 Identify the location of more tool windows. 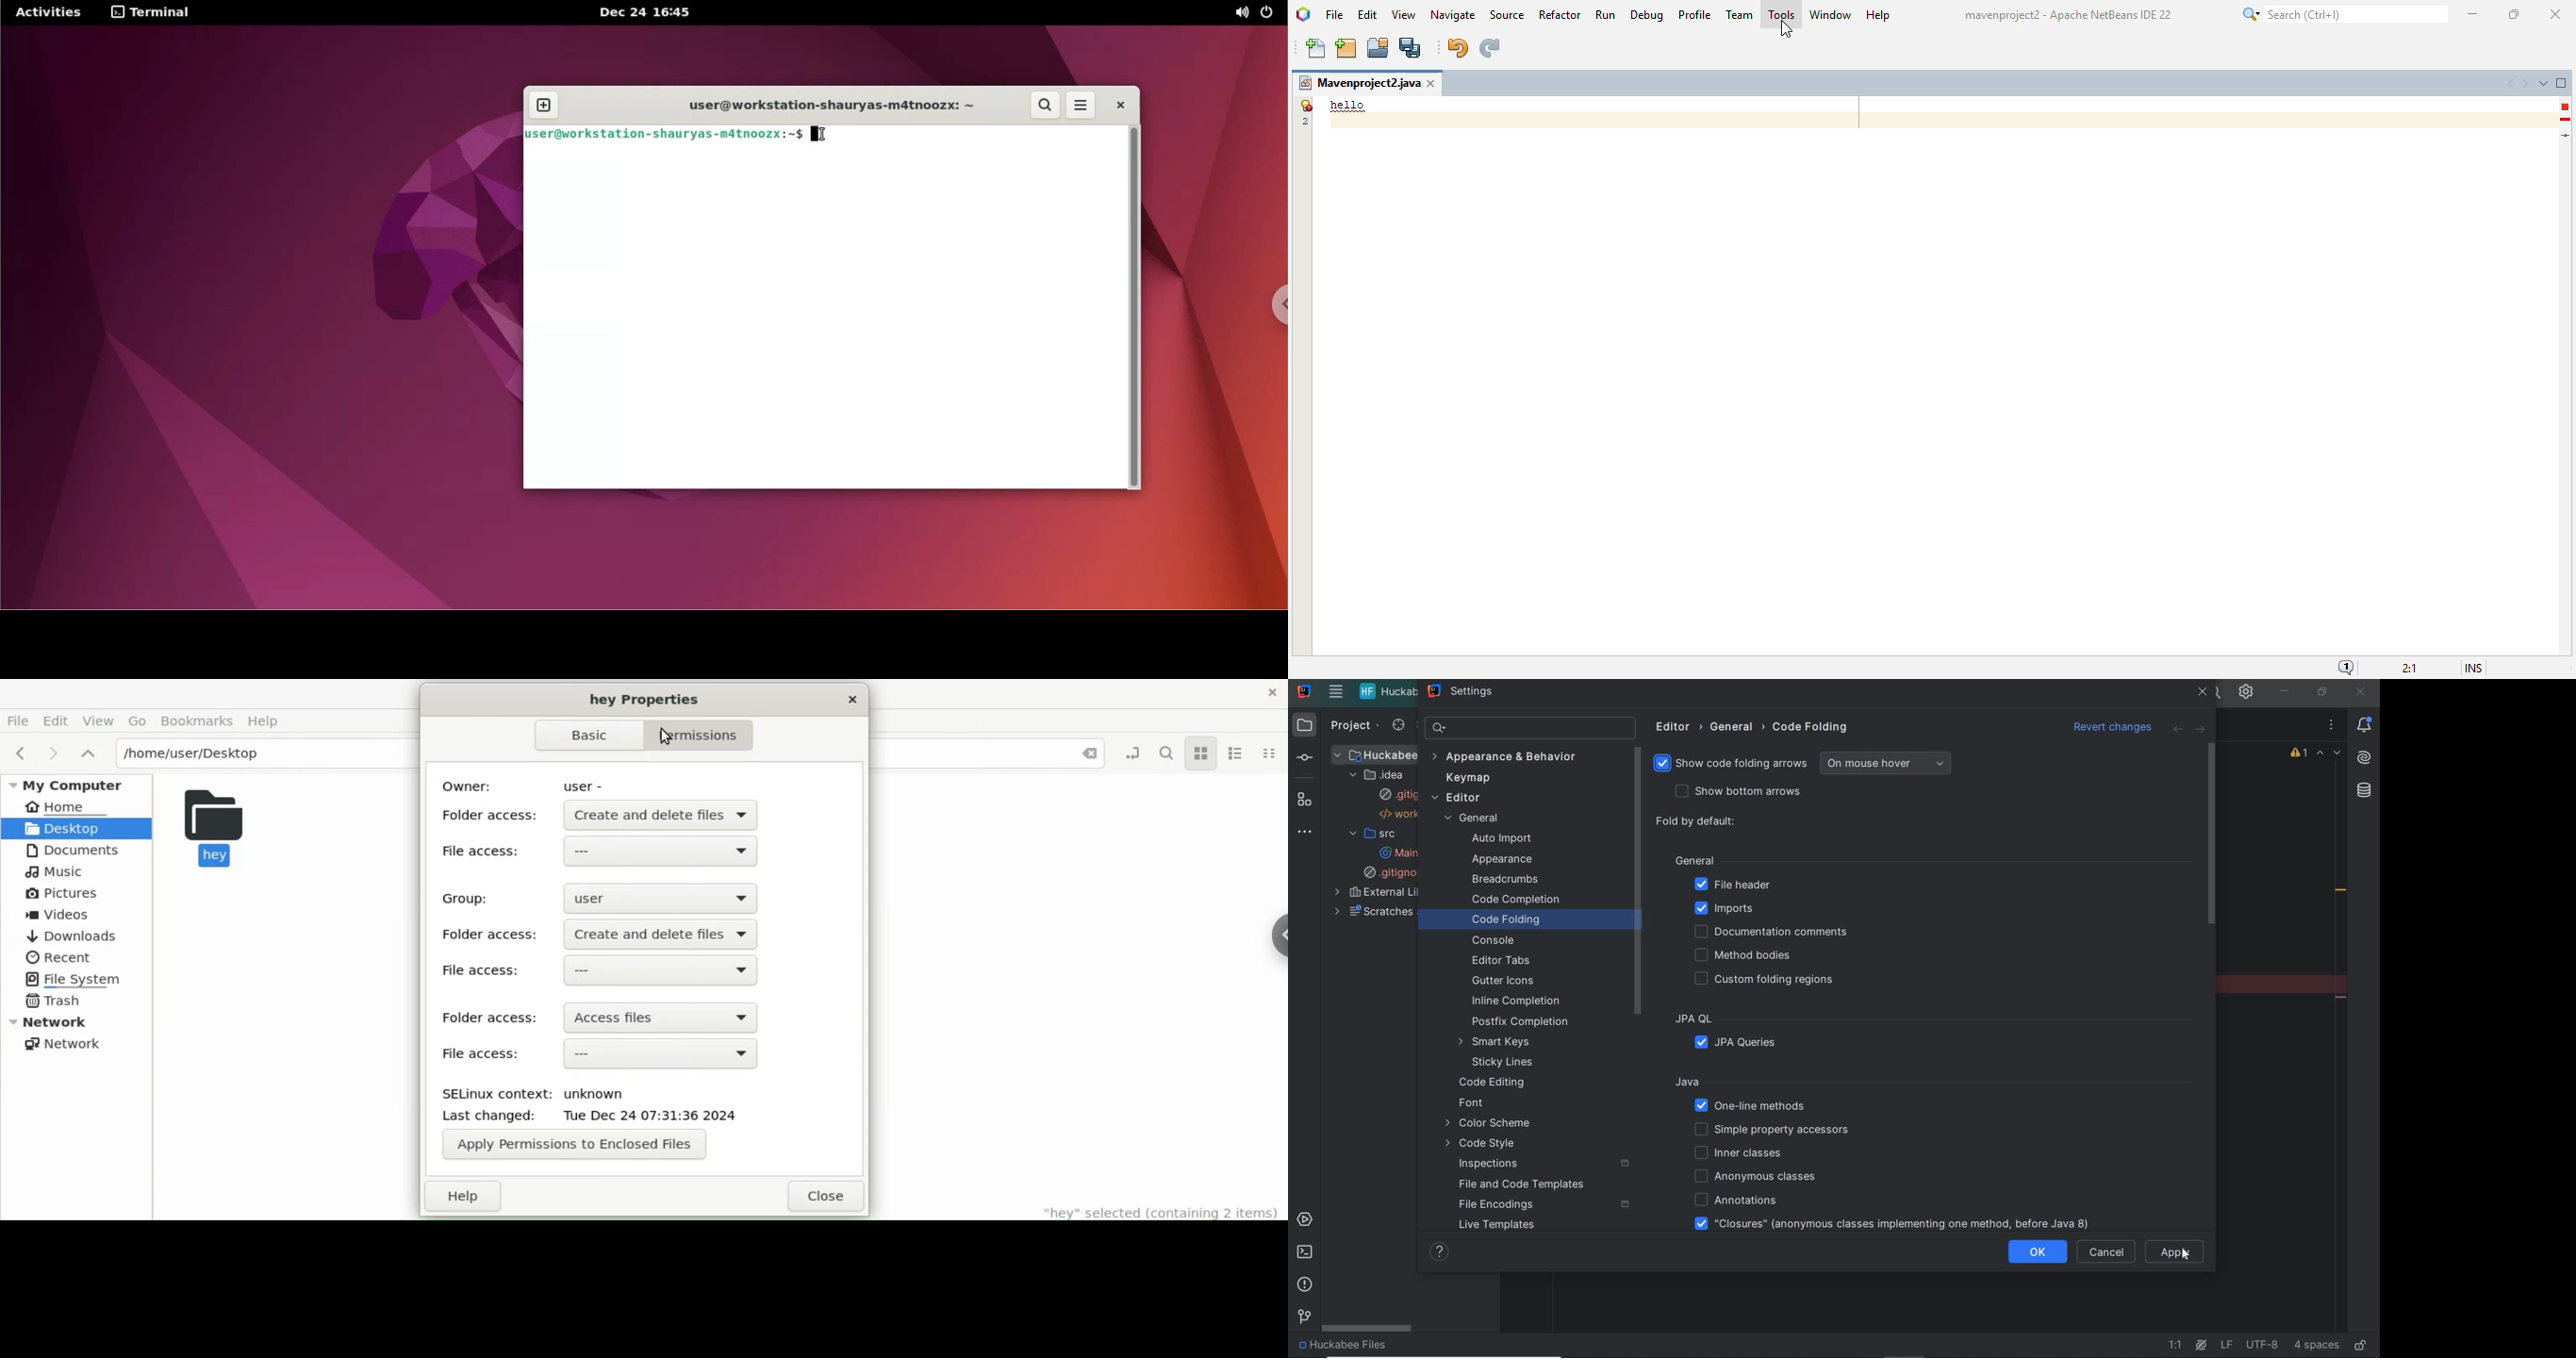
(1309, 832).